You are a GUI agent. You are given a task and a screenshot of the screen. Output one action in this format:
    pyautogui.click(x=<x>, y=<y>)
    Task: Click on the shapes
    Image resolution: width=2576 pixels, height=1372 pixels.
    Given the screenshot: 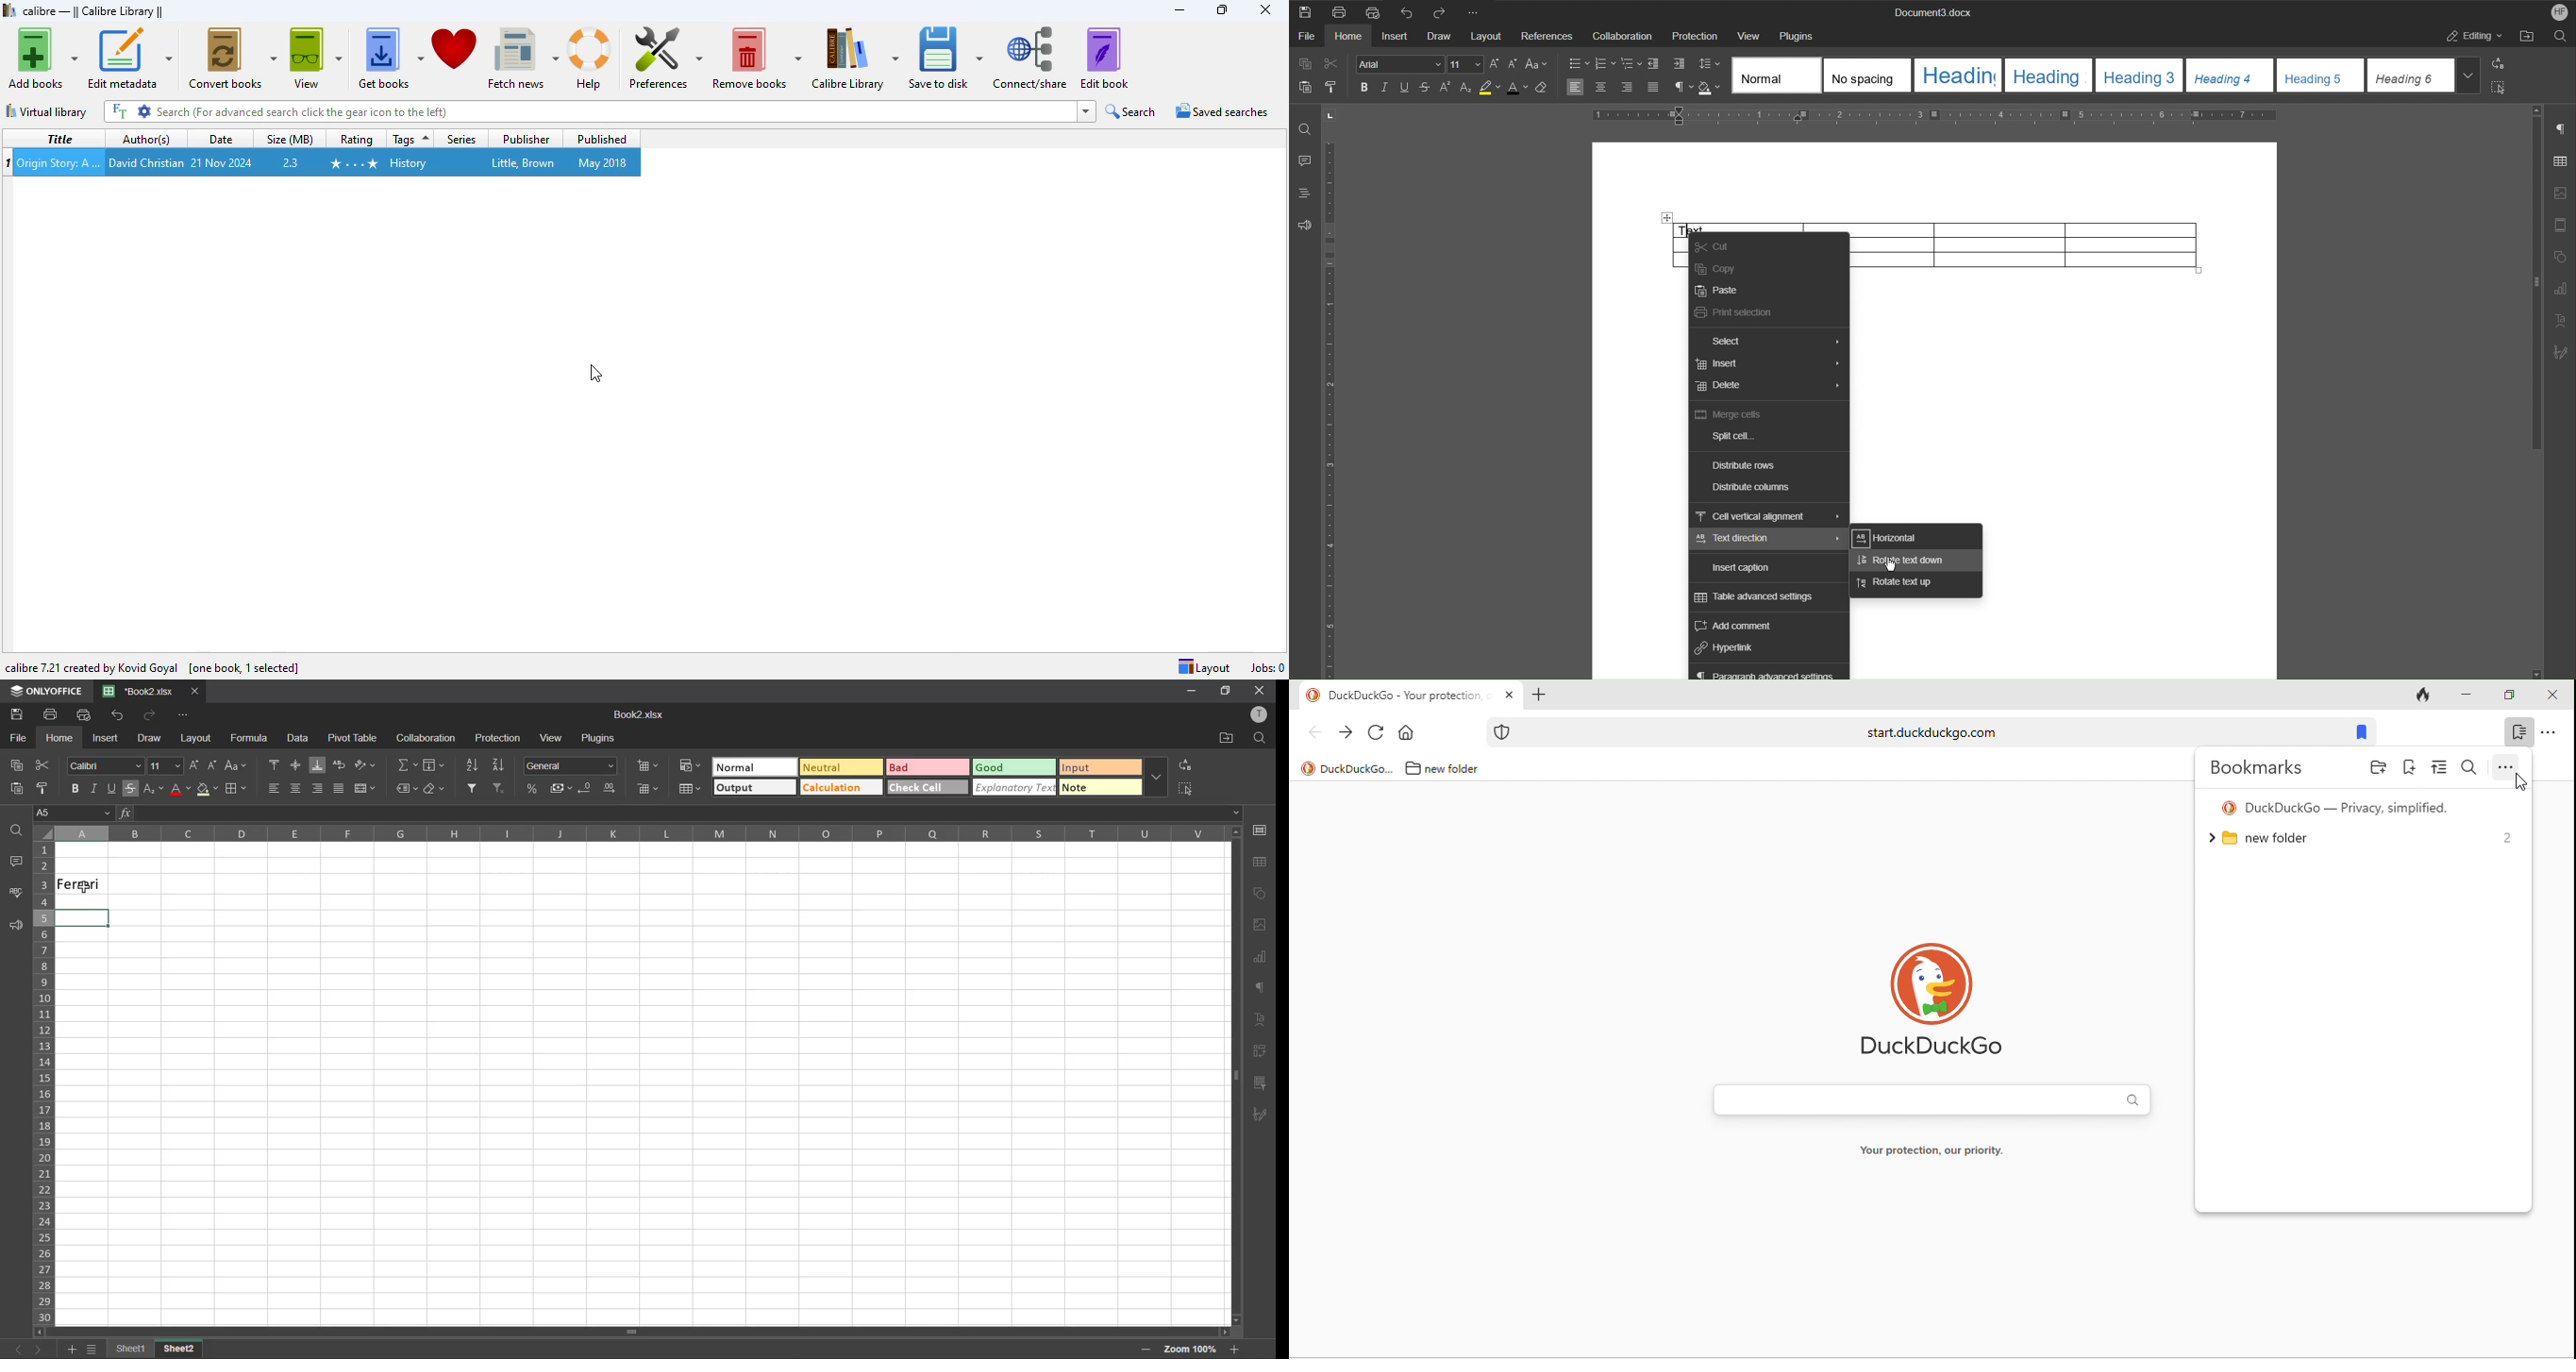 What is the action you would take?
    pyautogui.click(x=1262, y=896)
    